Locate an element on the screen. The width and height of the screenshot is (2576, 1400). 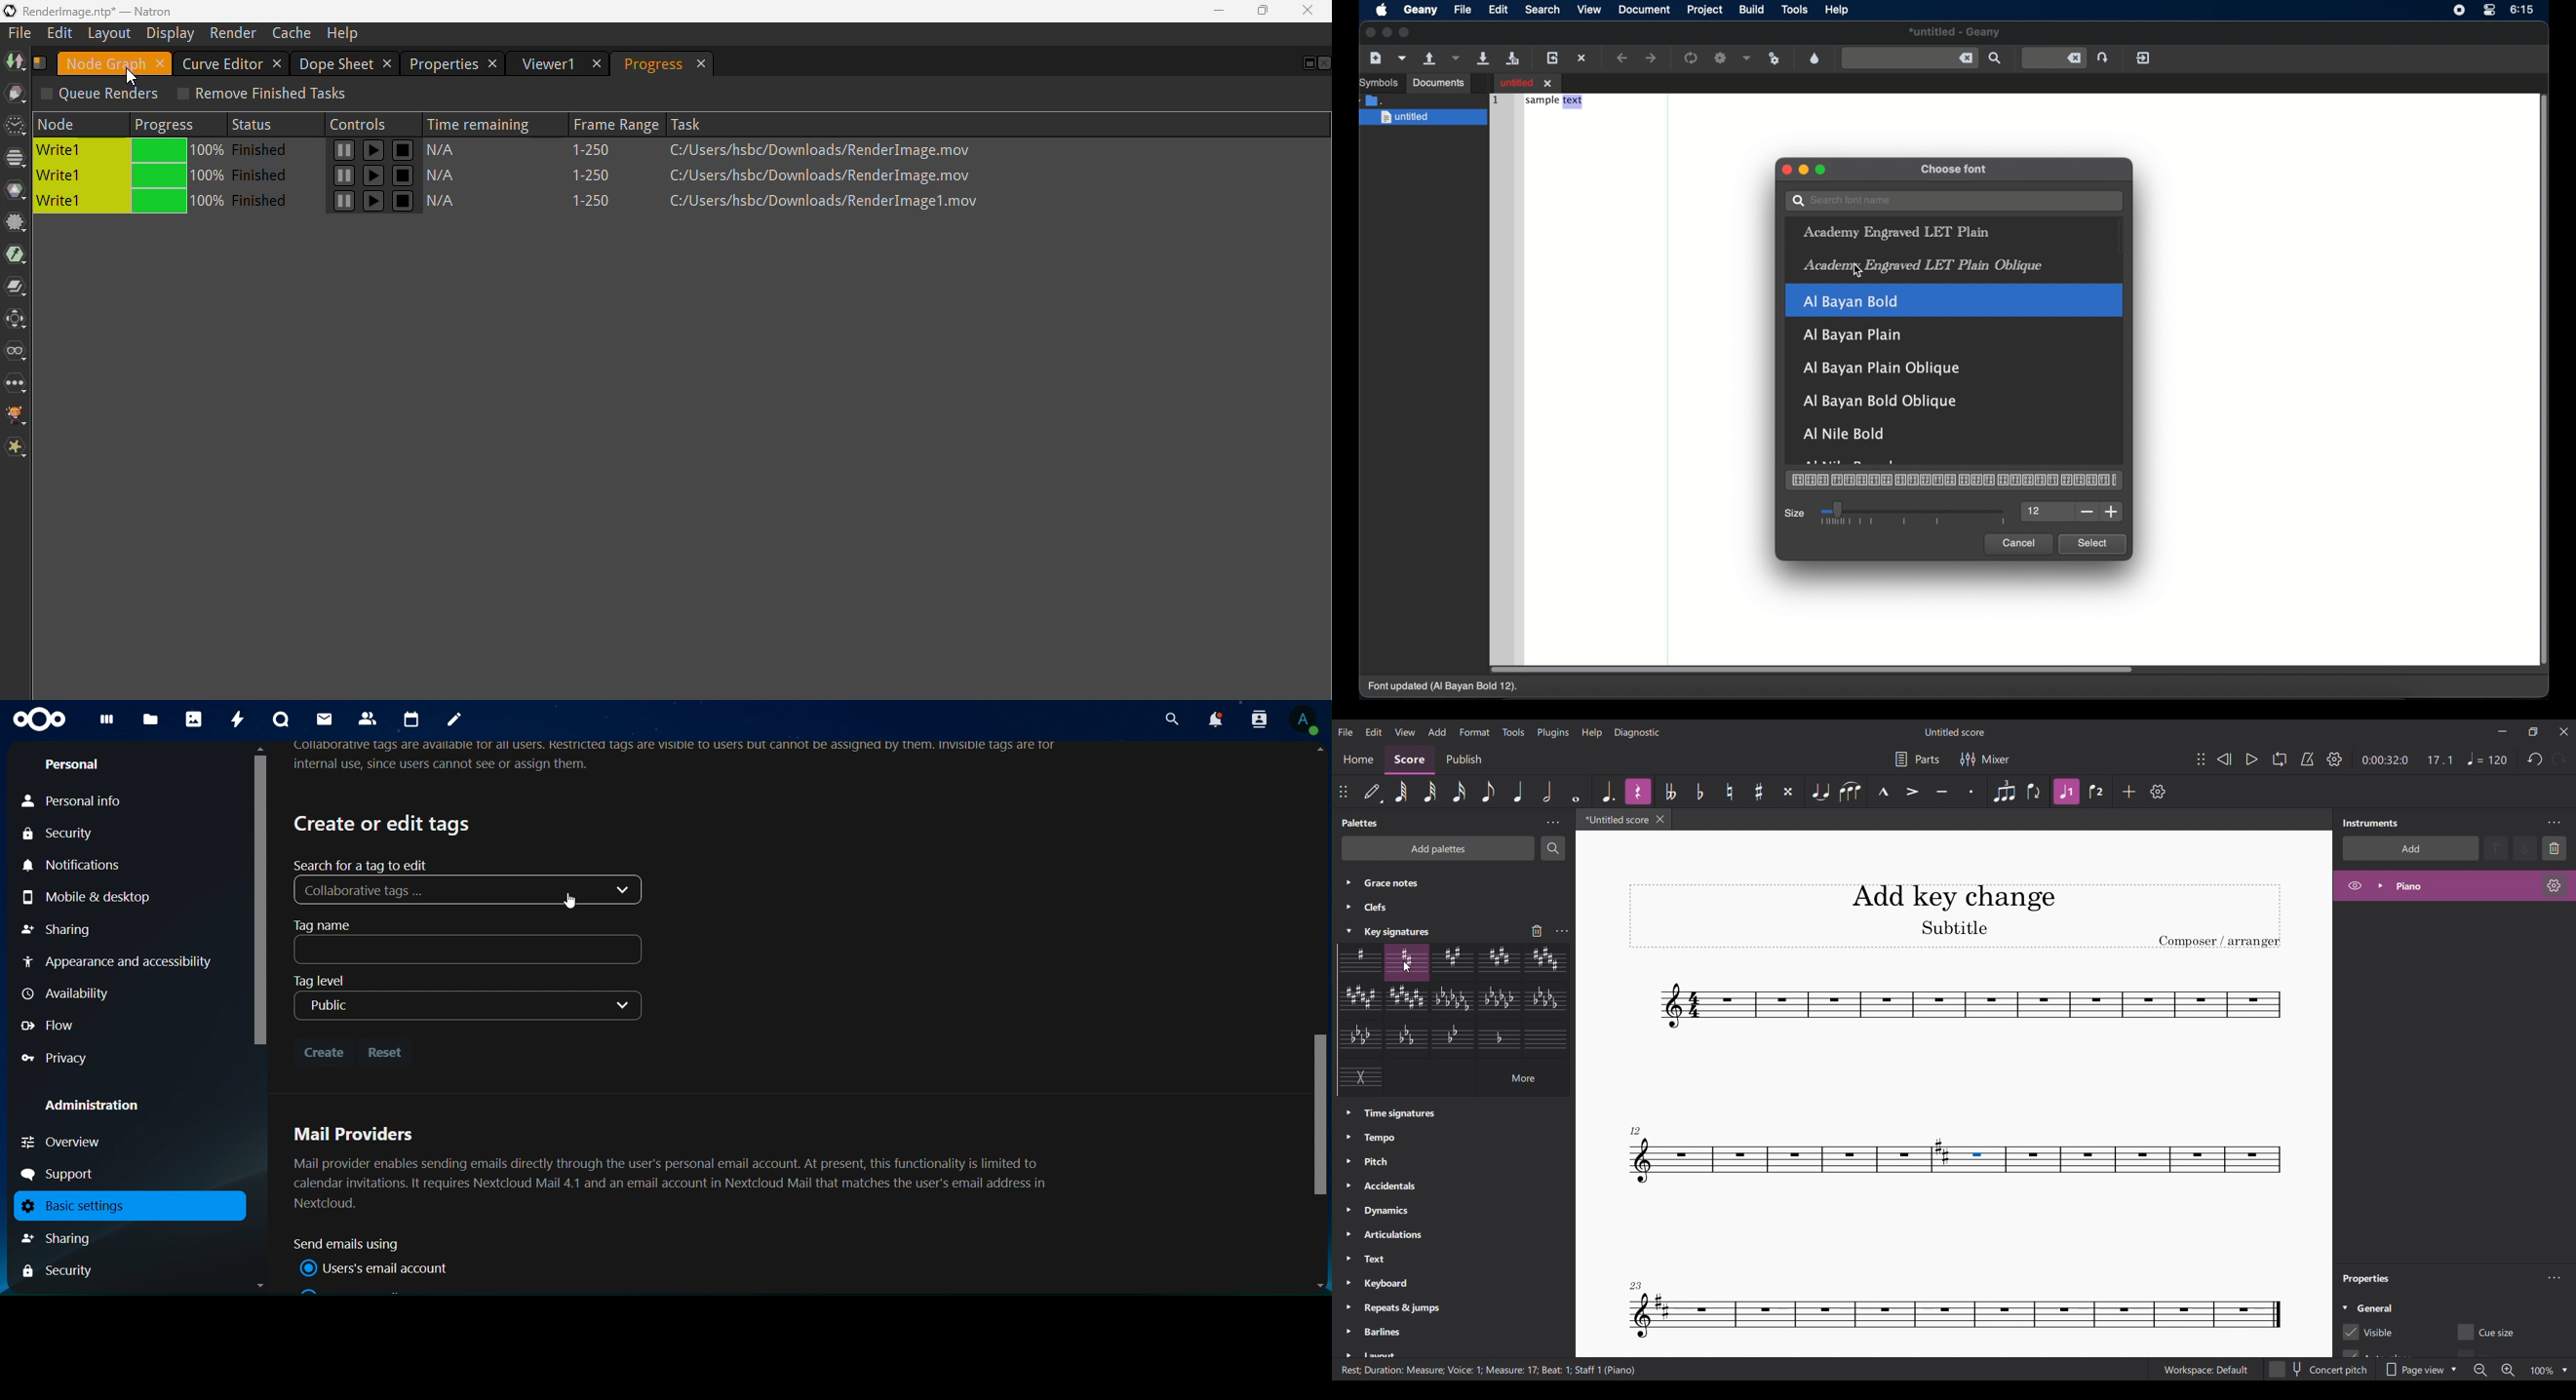
Collaborative tags ...  is located at coordinates (472, 890).